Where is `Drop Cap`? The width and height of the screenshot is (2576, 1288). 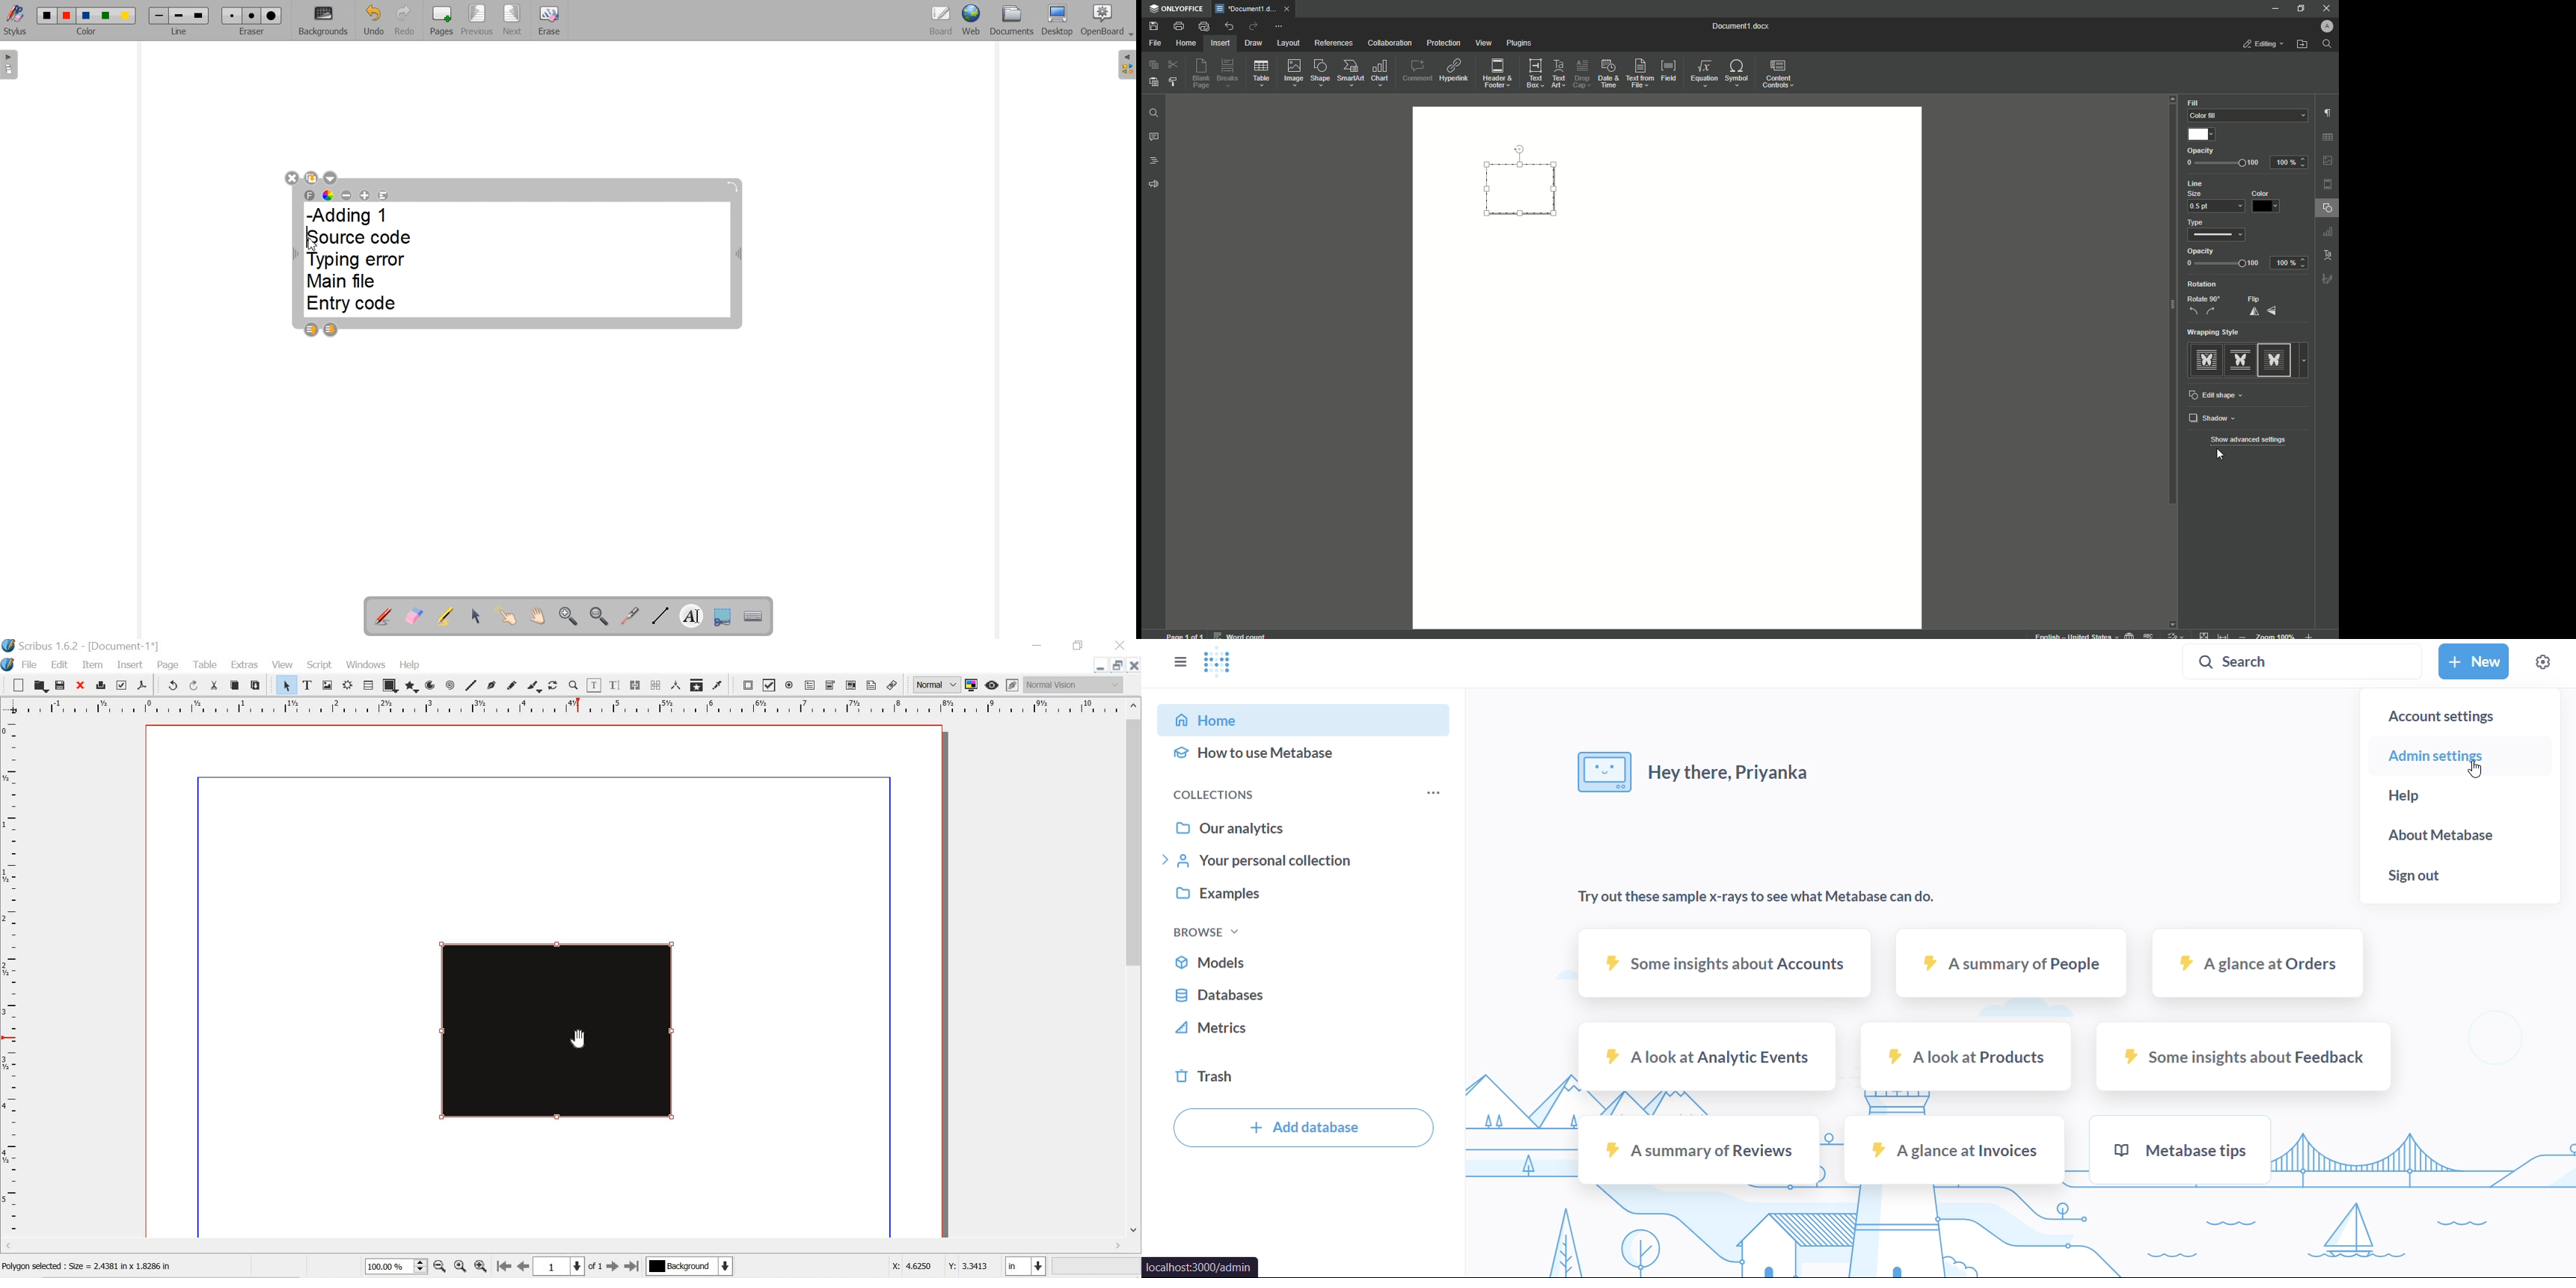 Drop Cap is located at coordinates (1581, 71).